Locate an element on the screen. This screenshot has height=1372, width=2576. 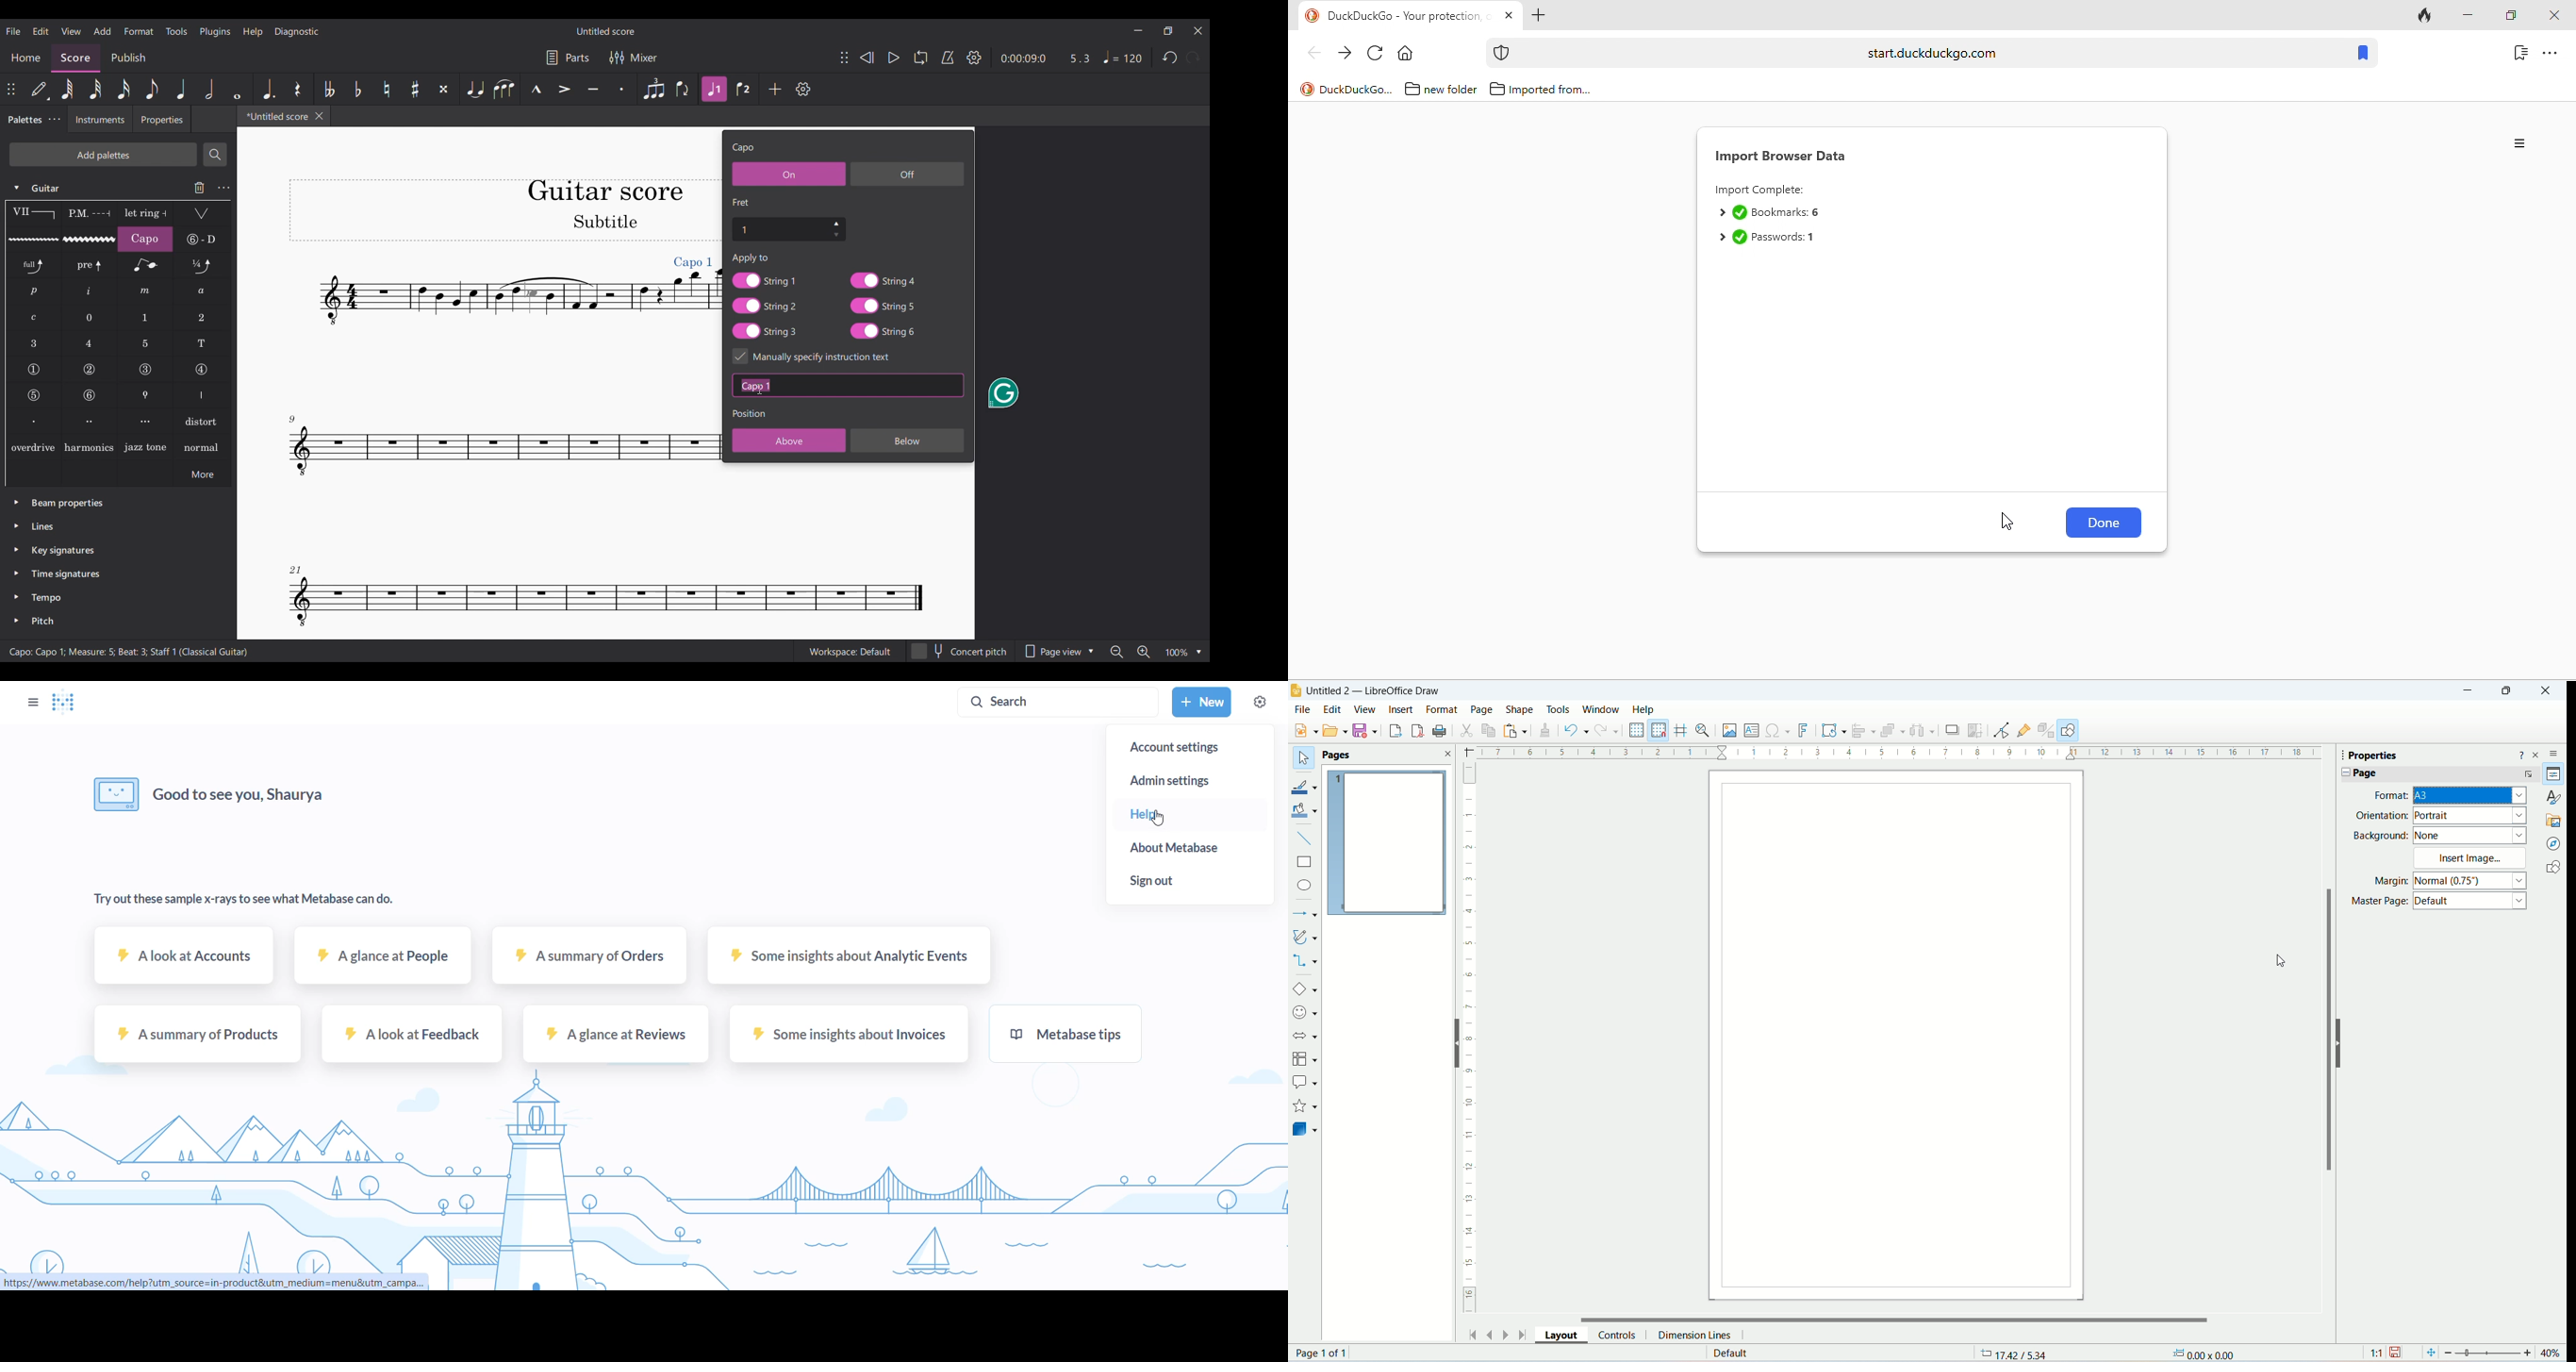
icon is located at coordinates (1313, 16).